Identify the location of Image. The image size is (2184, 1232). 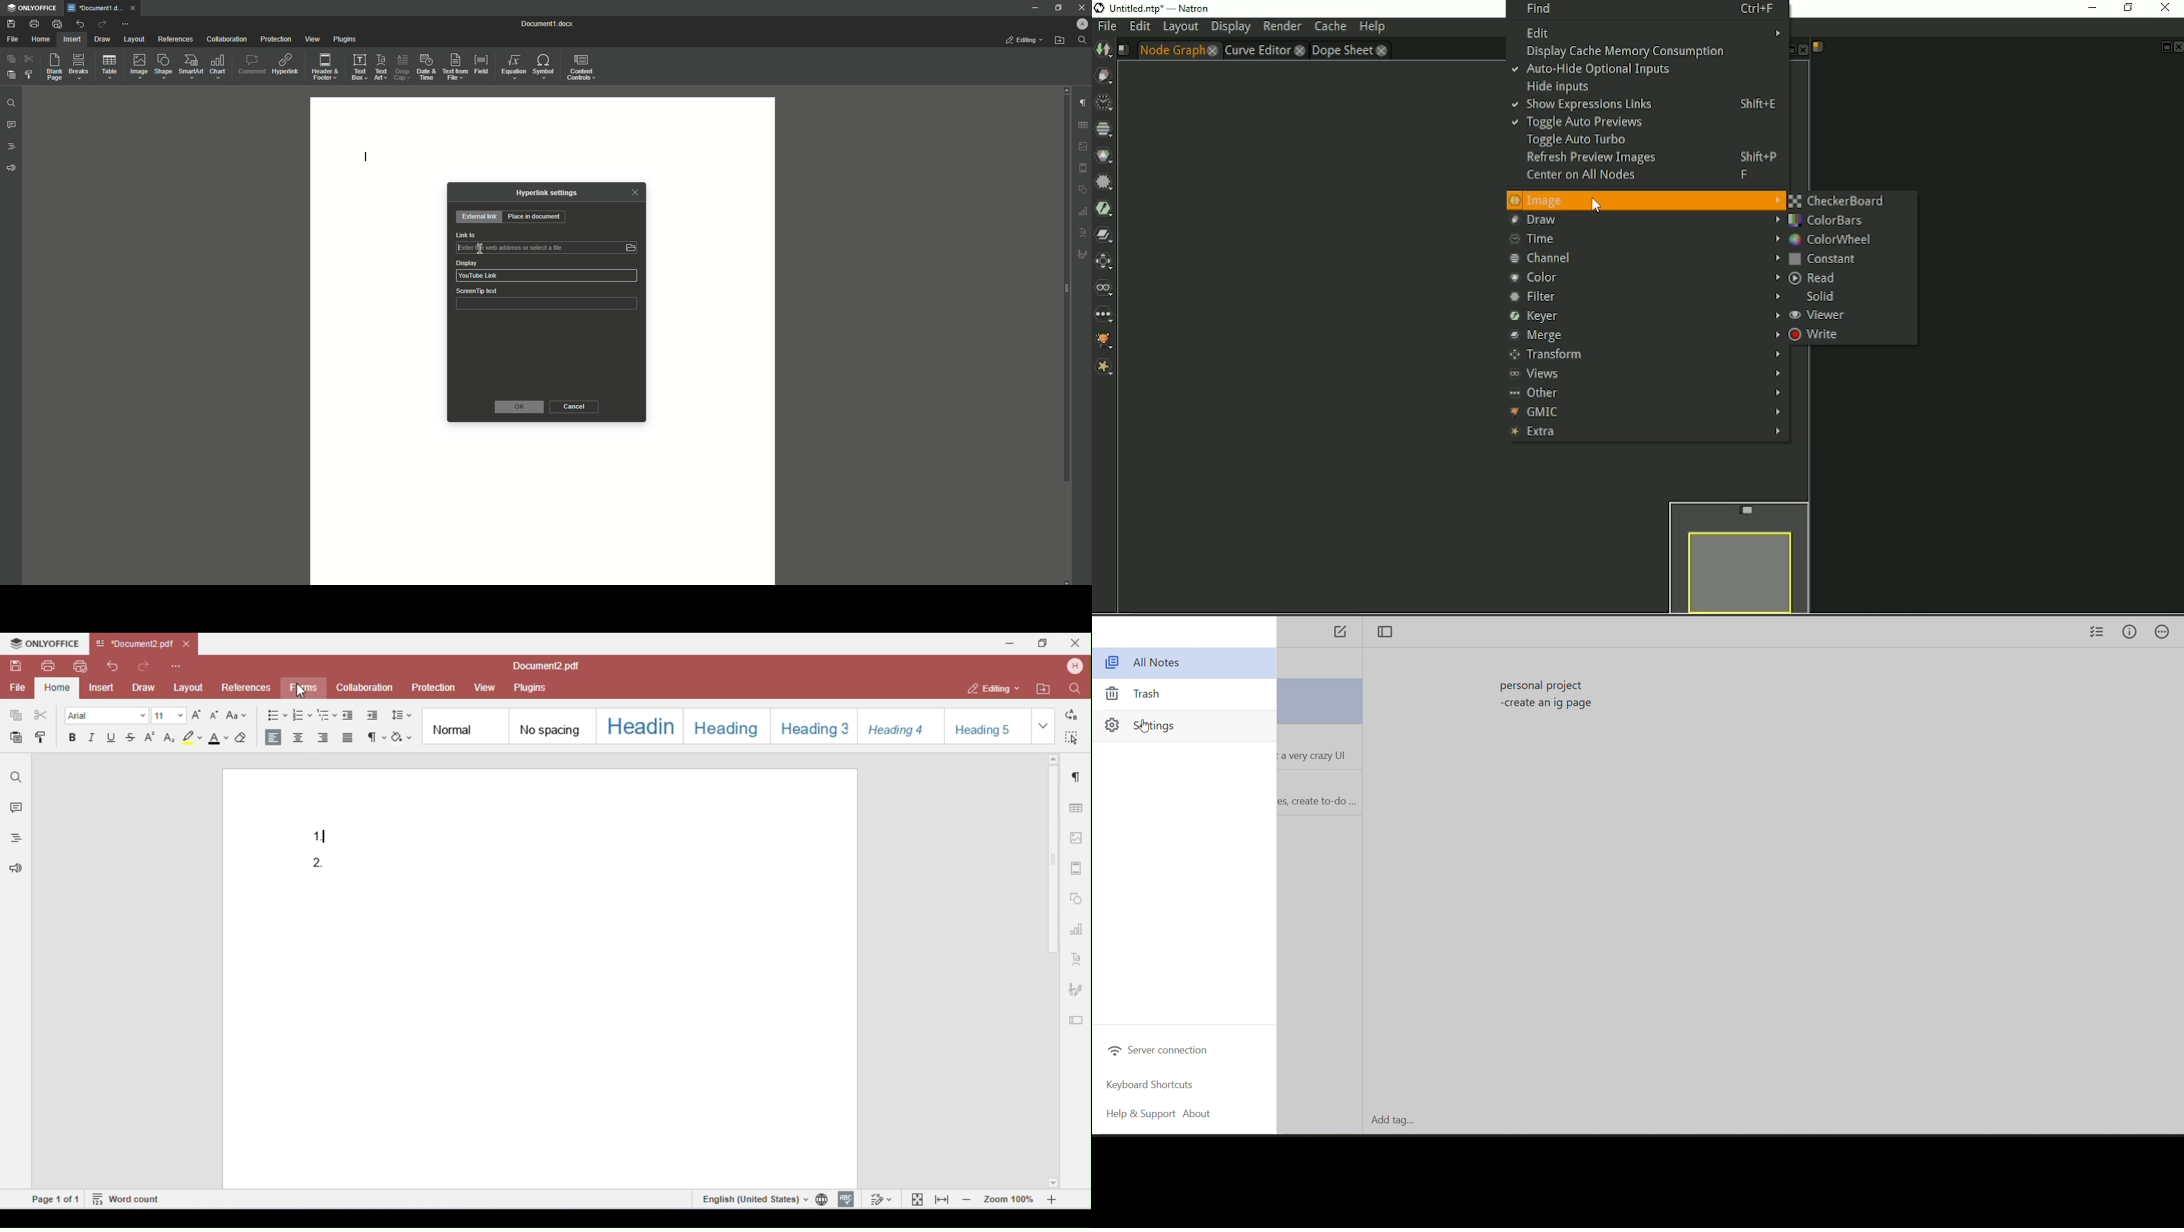
(140, 67).